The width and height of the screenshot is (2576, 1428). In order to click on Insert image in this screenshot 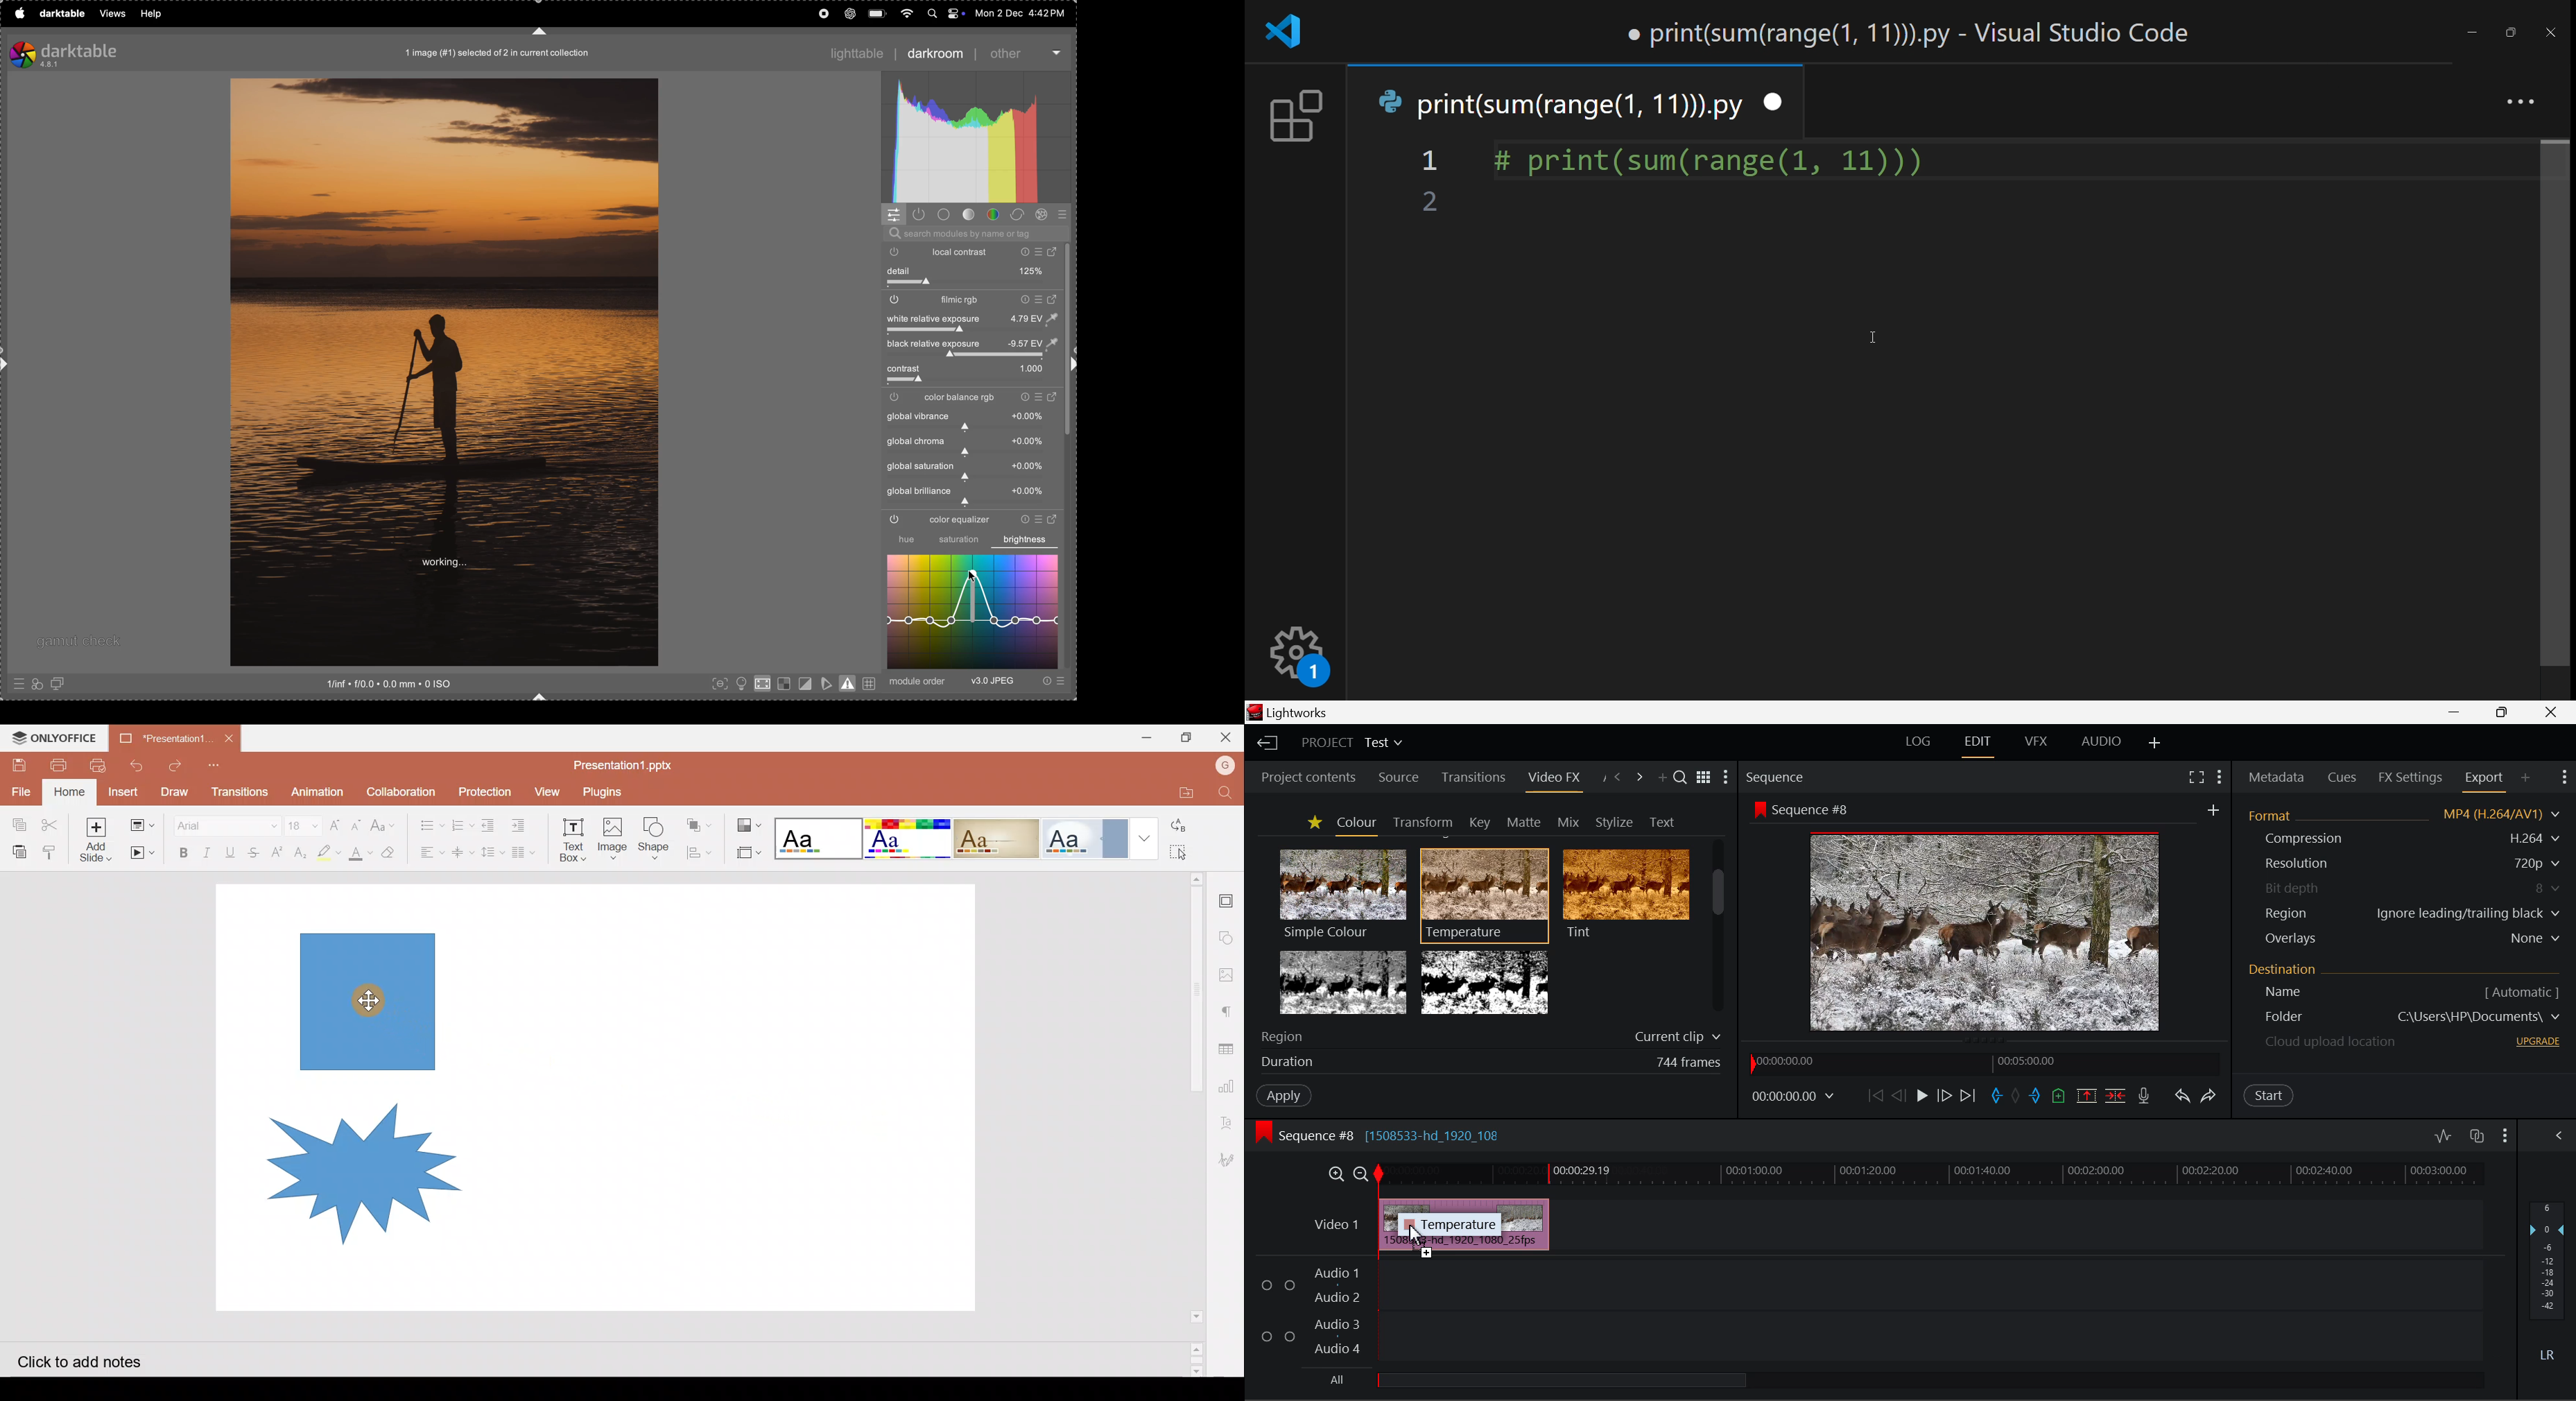, I will do `click(611, 833)`.